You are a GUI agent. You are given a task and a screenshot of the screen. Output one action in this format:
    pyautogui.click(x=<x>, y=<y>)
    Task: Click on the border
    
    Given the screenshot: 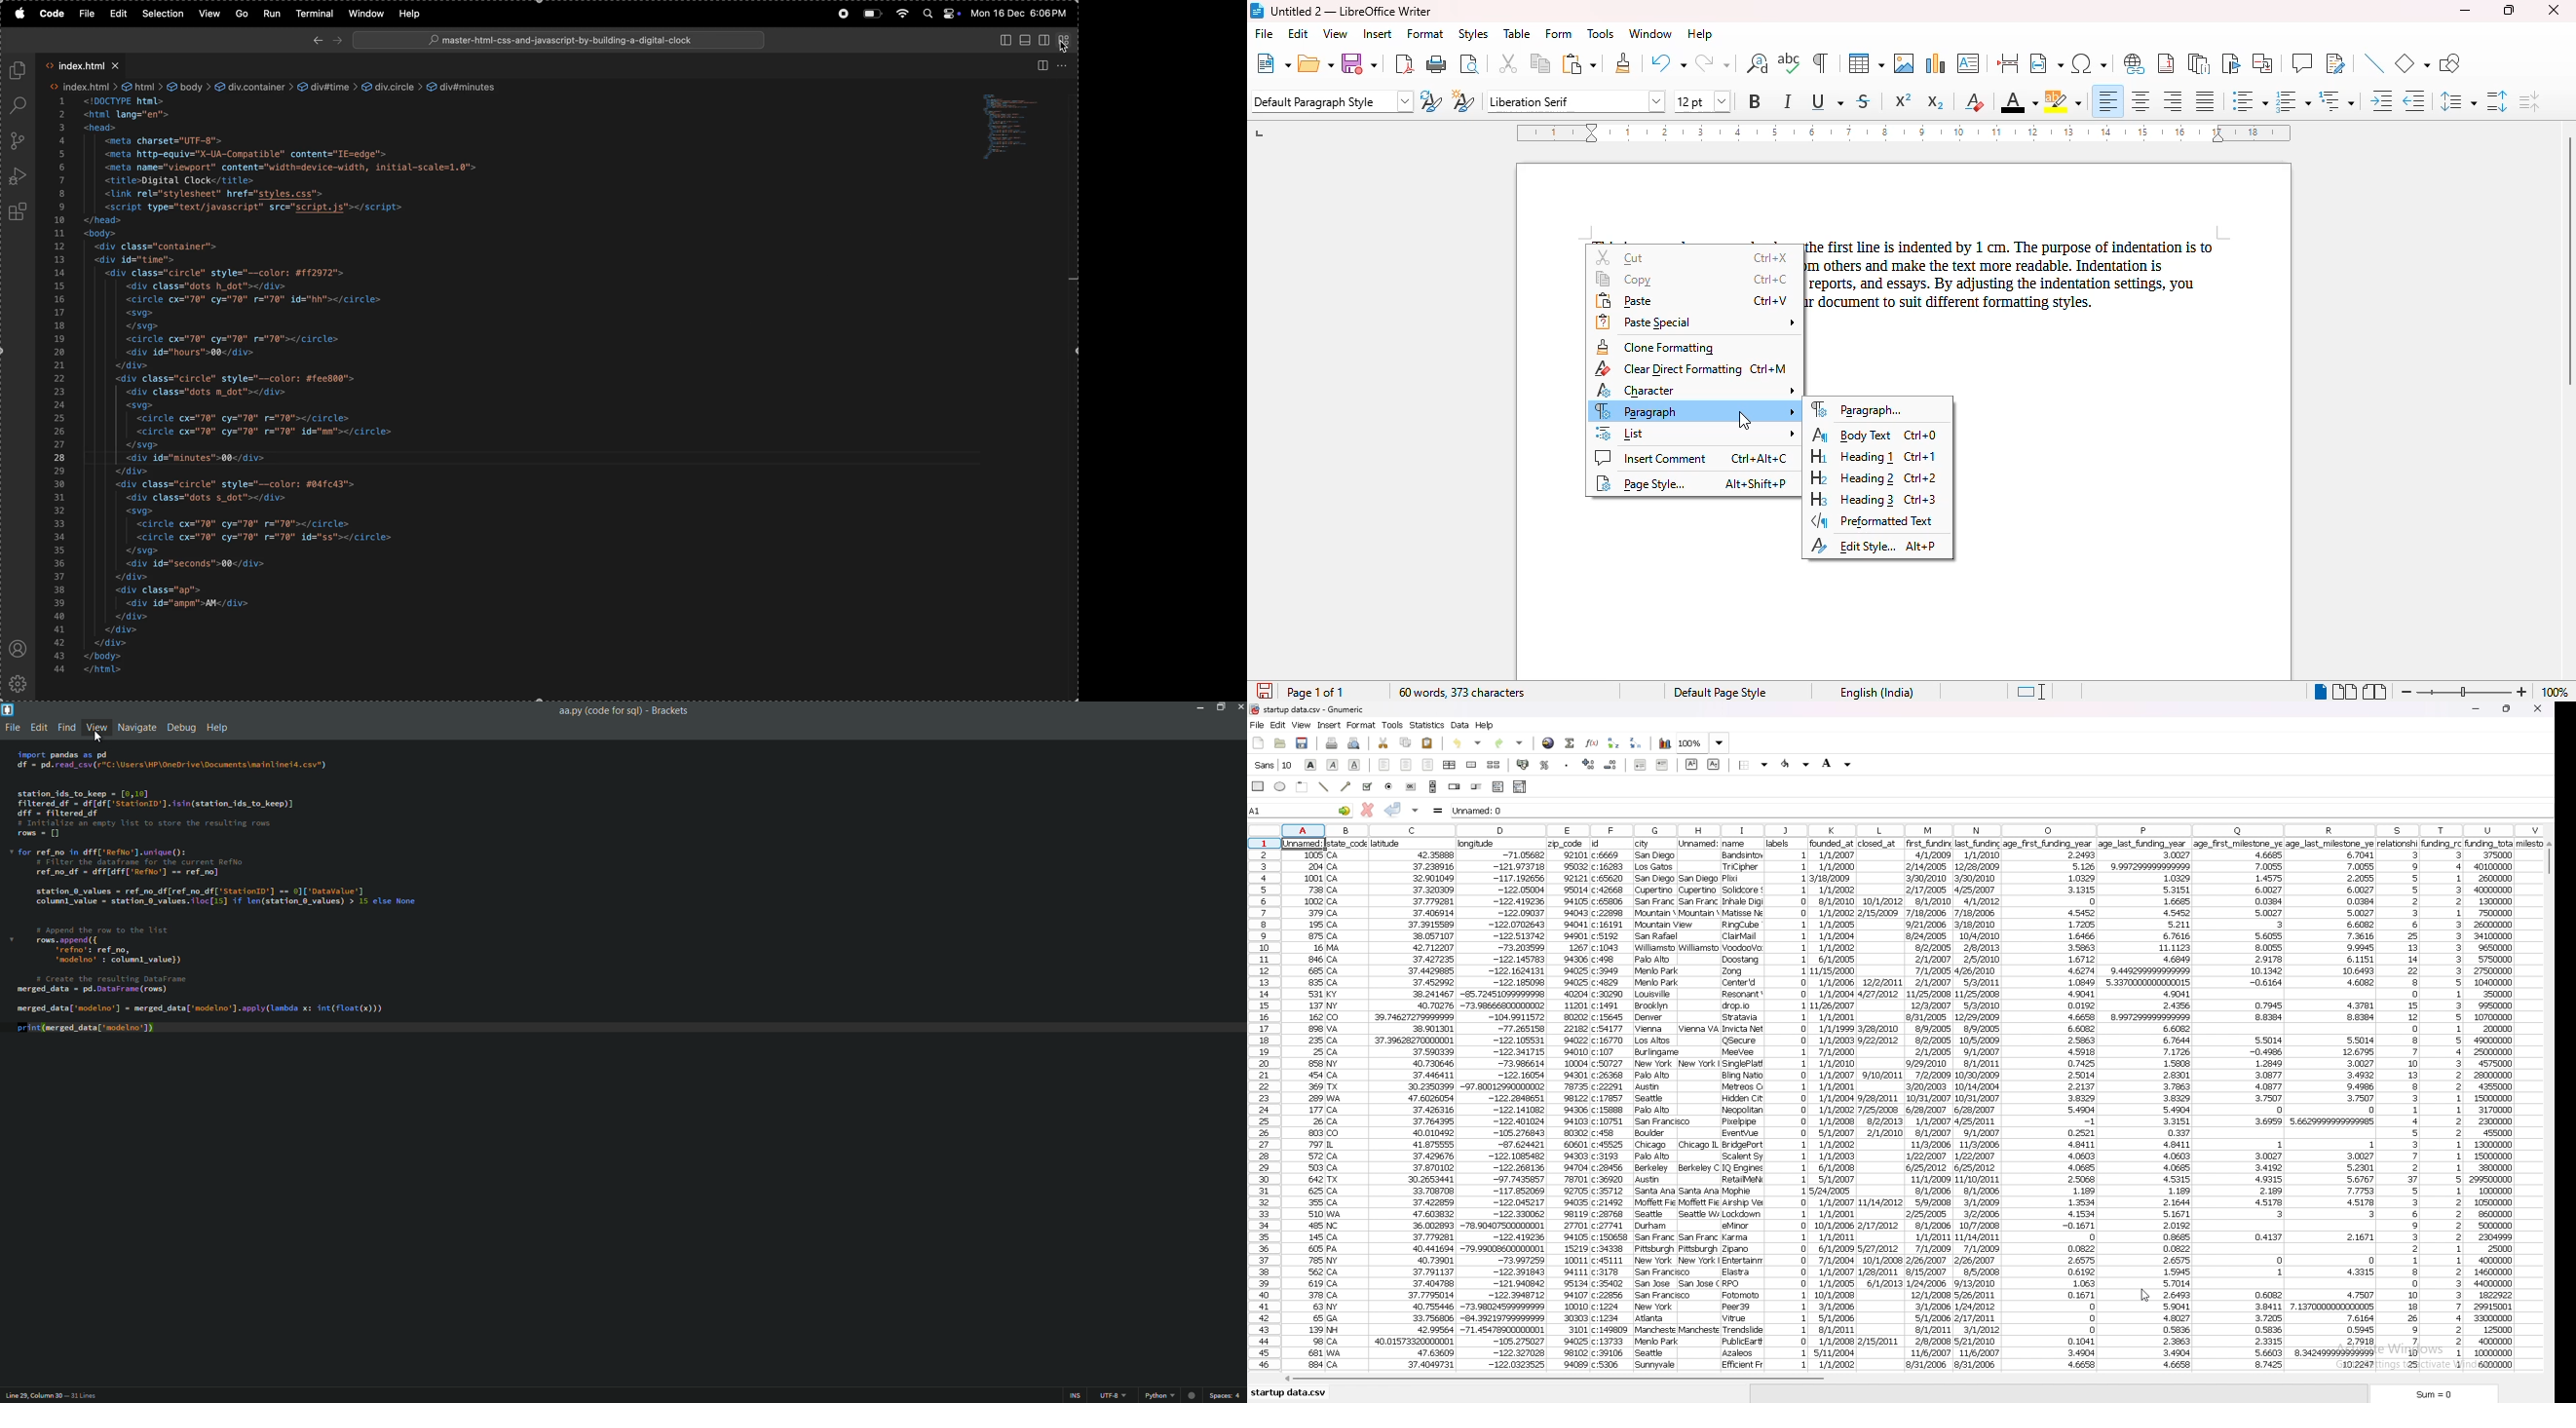 What is the action you would take?
    pyautogui.click(x=1754, y=764)
    